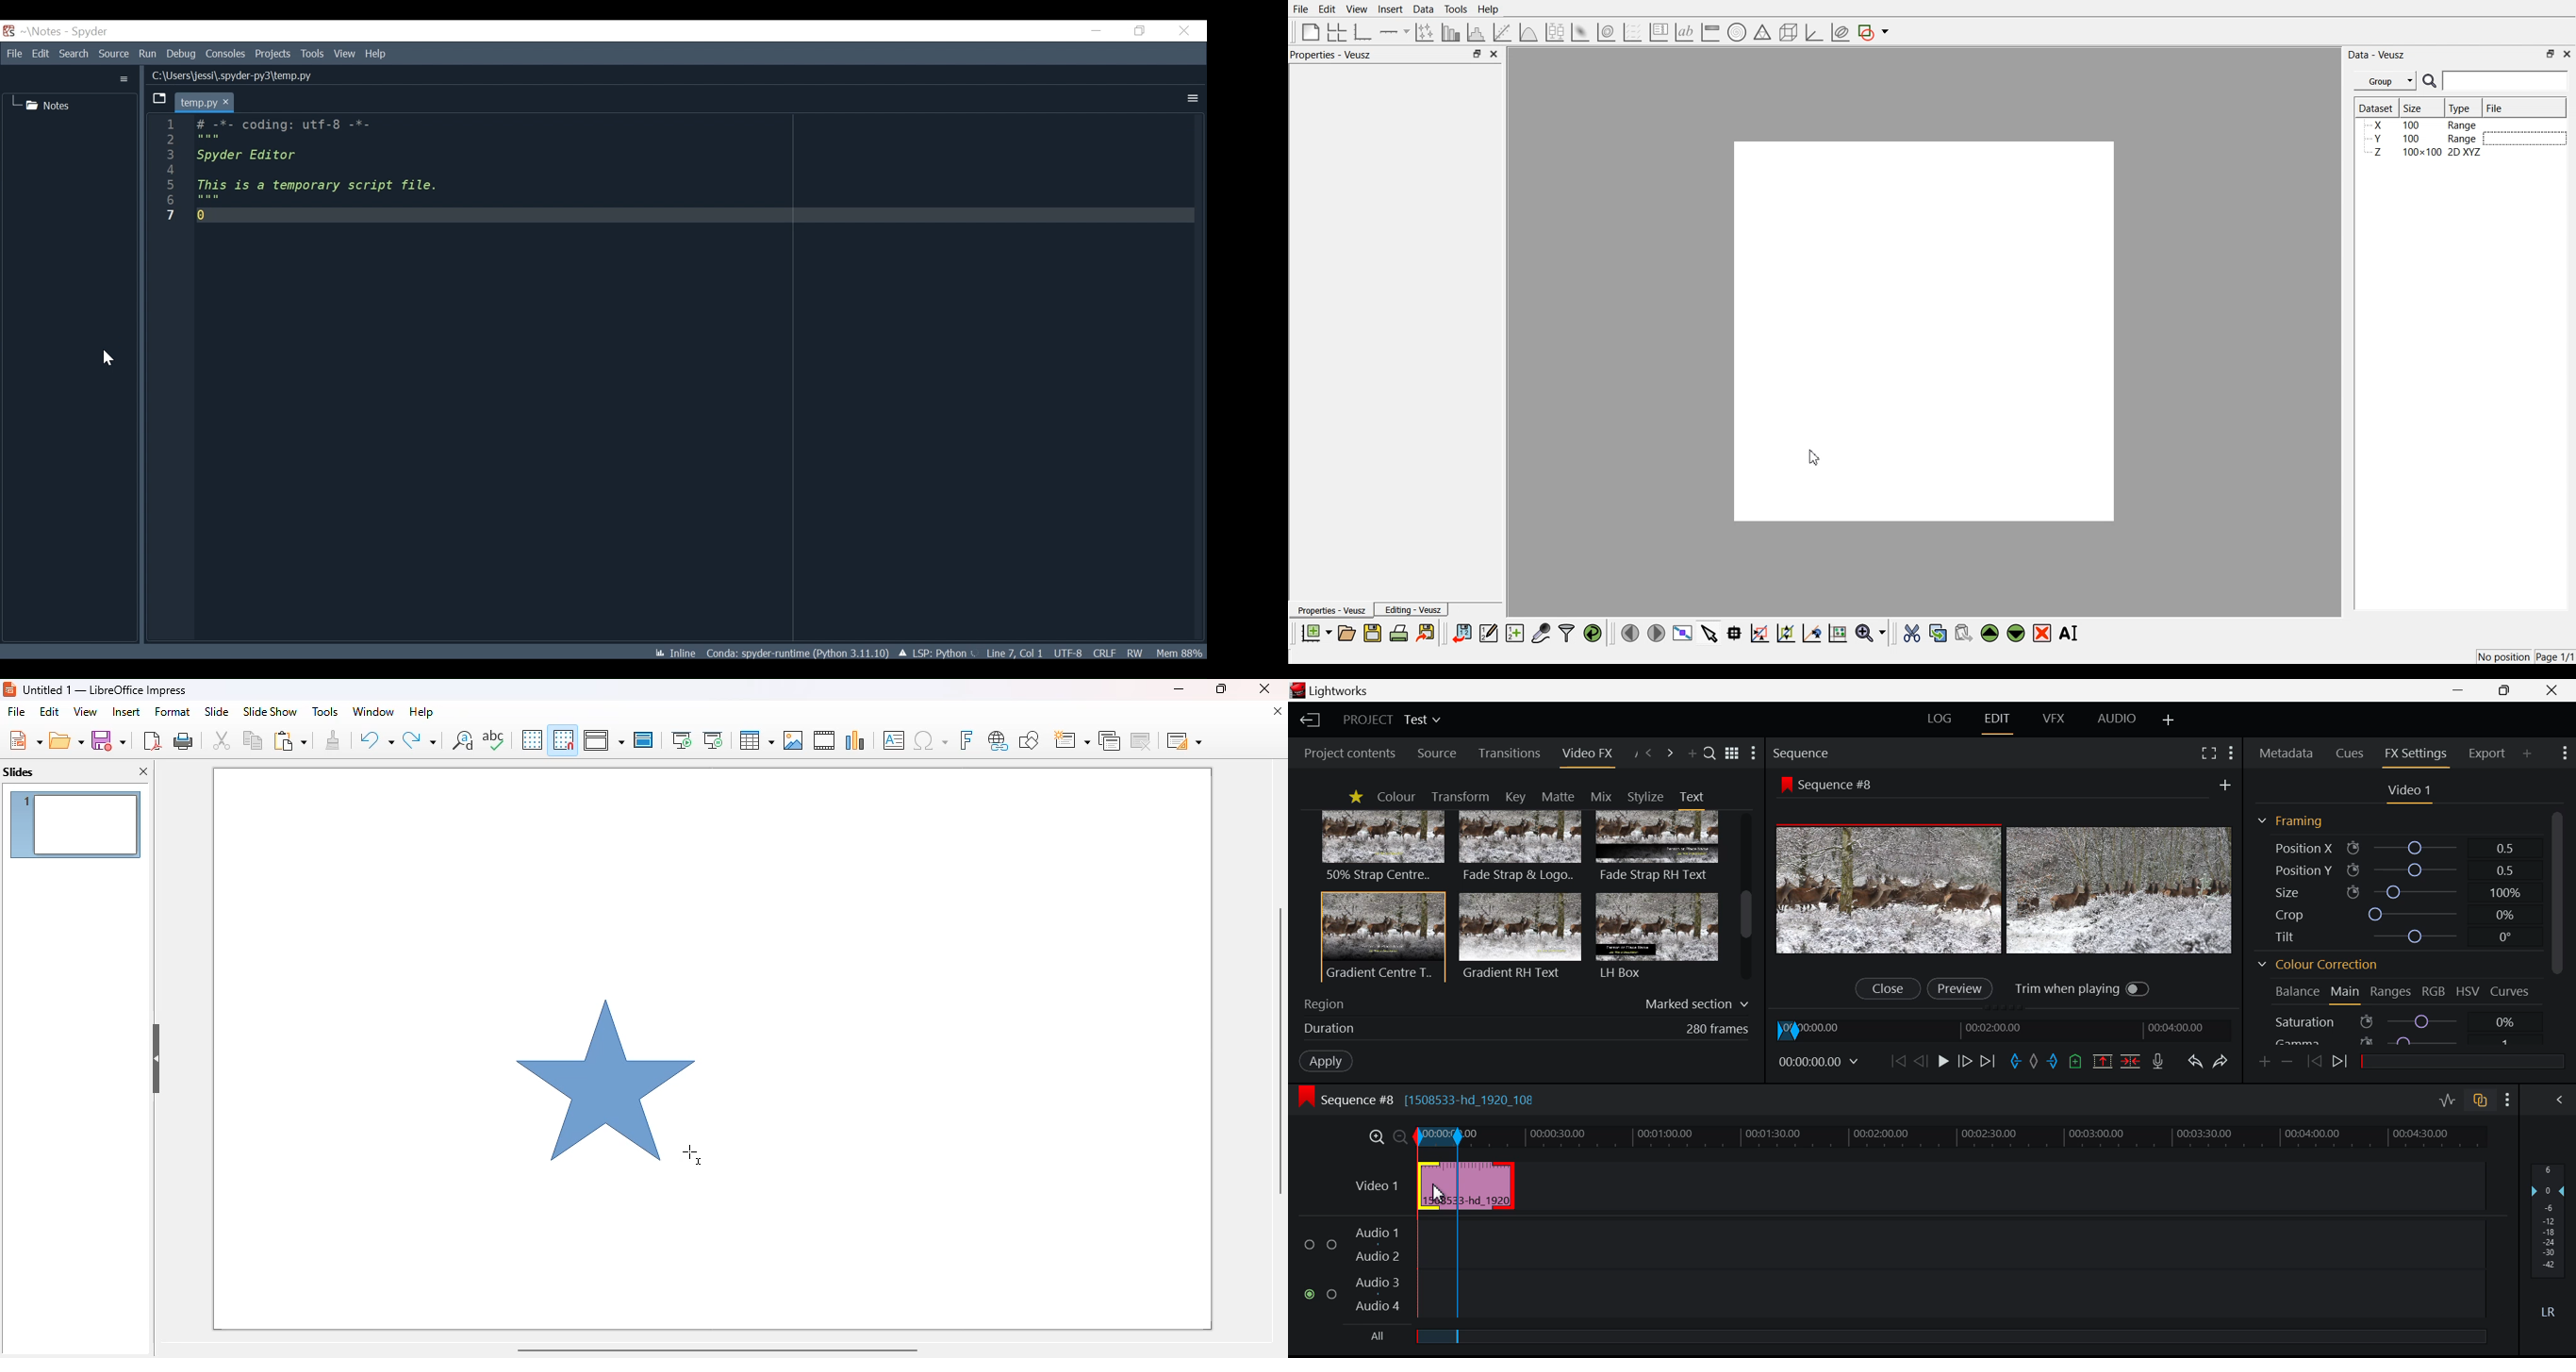  Describe the element at coordinates (2394, 1039) in the screenshot. I see `Gamma` at that location.